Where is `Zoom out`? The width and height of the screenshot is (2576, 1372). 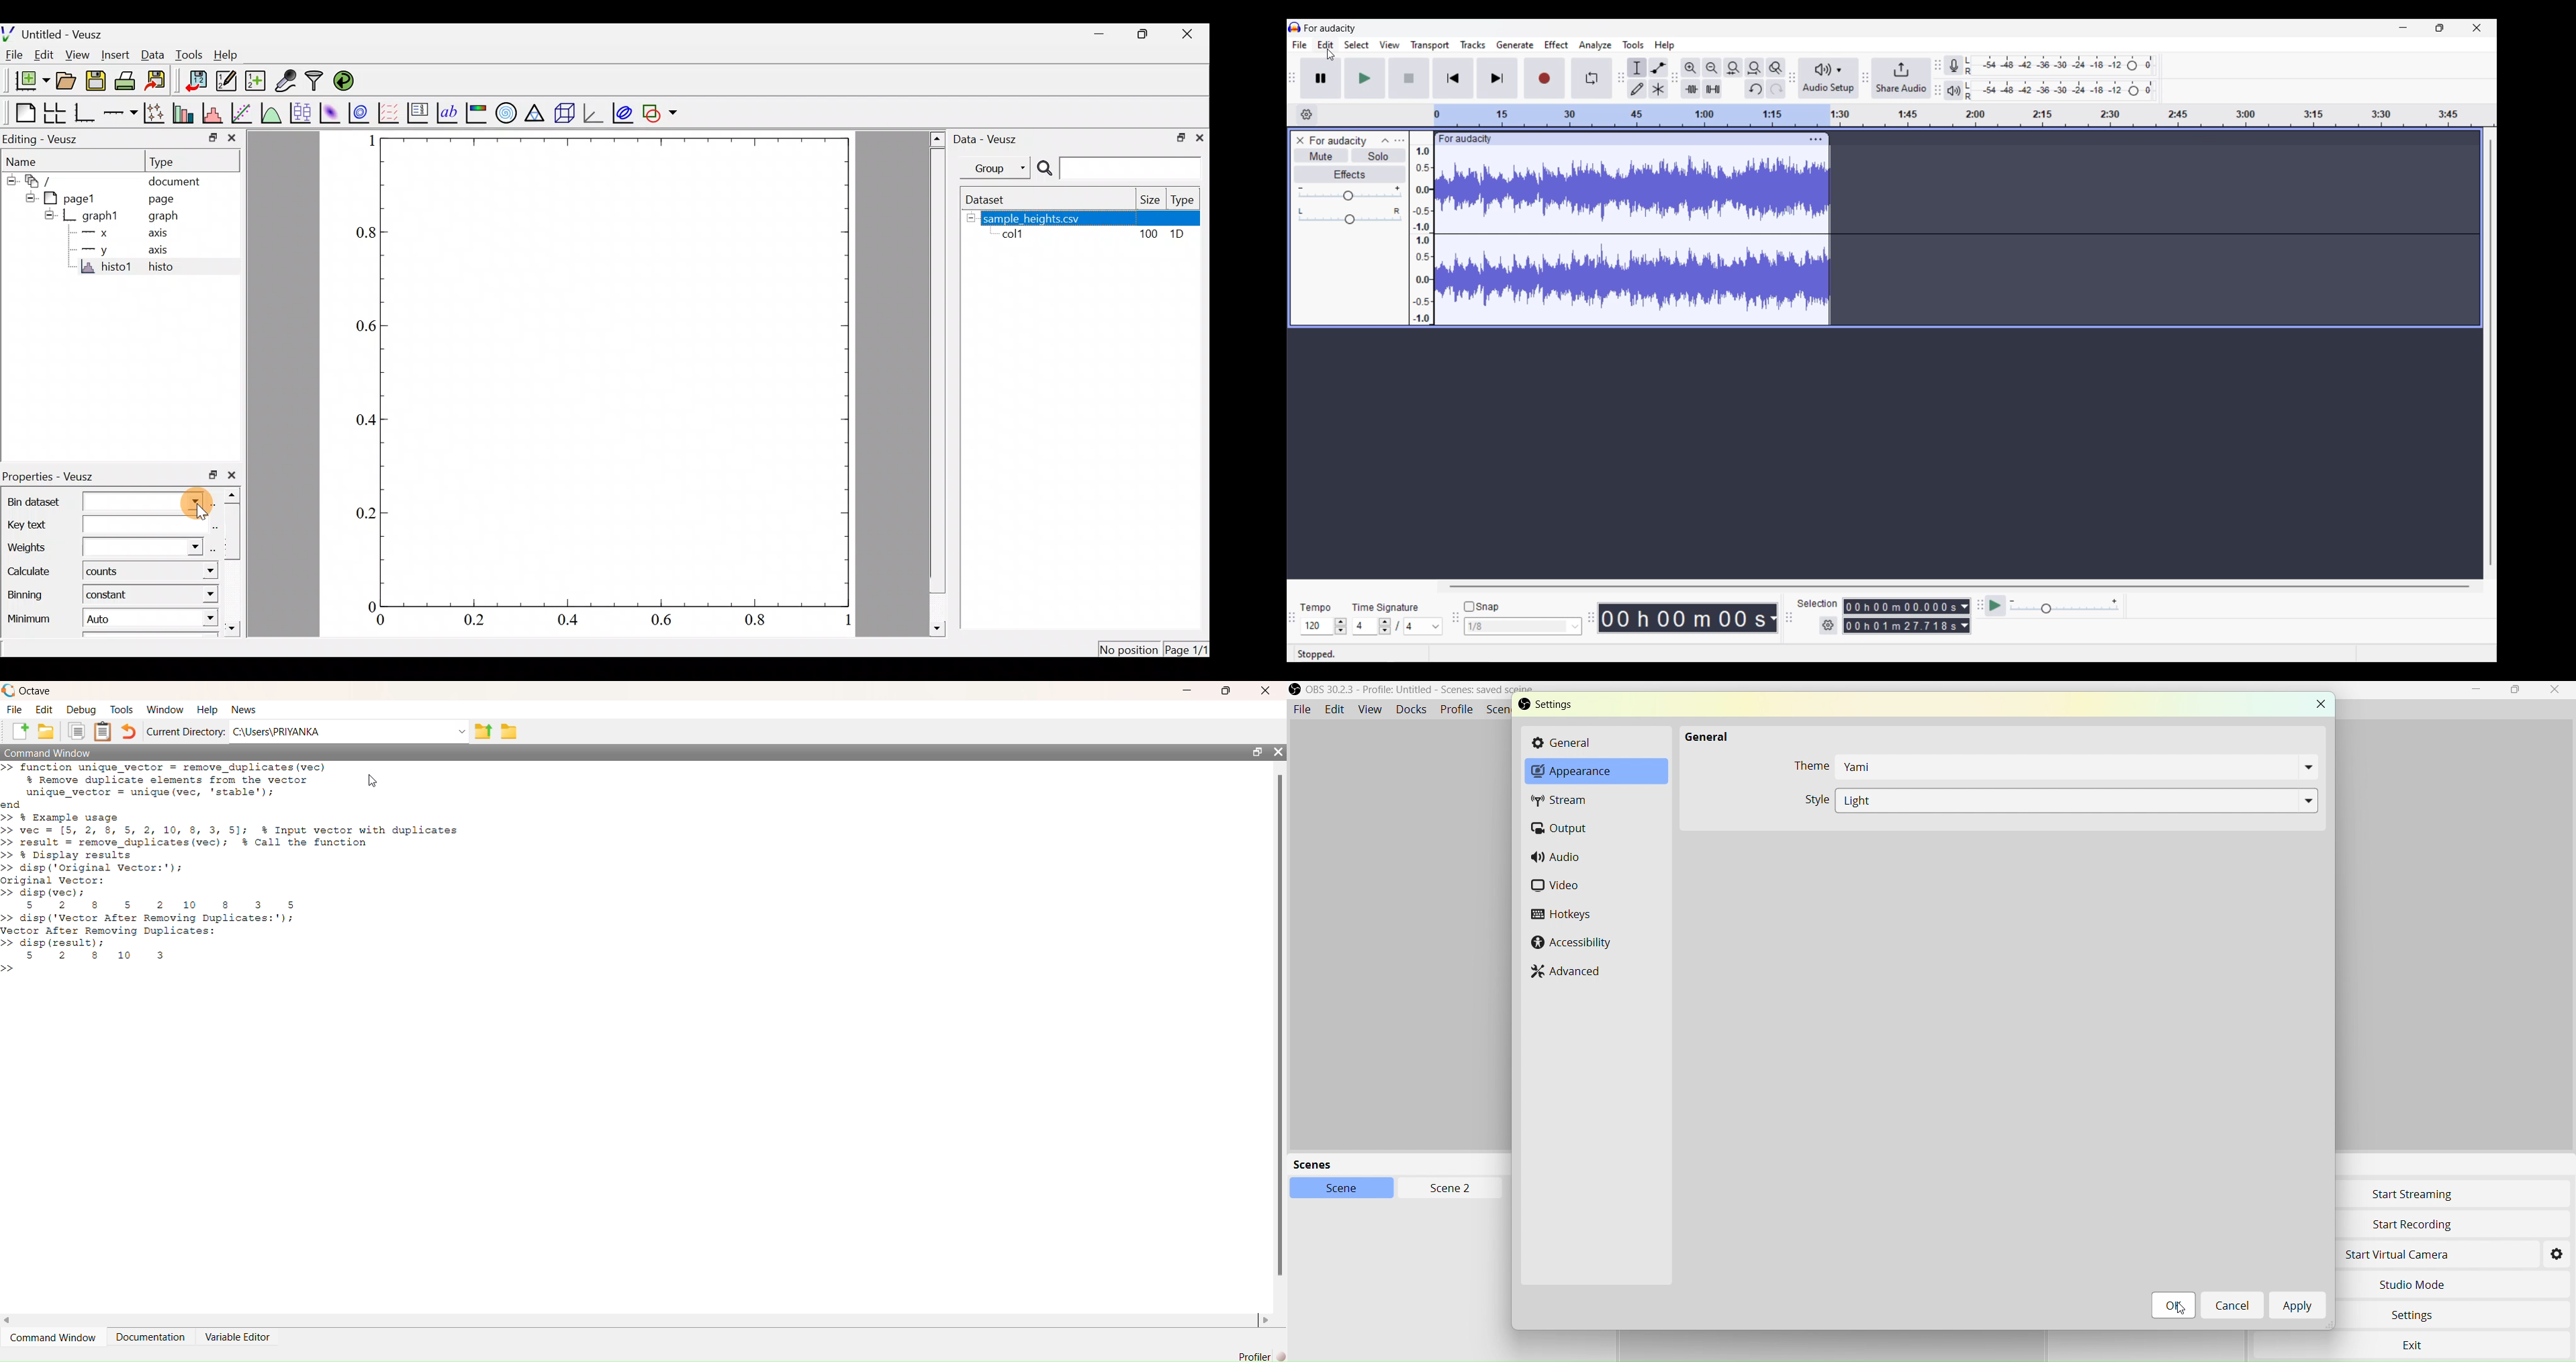
Zoom out is located at coordinates (1712, 67).